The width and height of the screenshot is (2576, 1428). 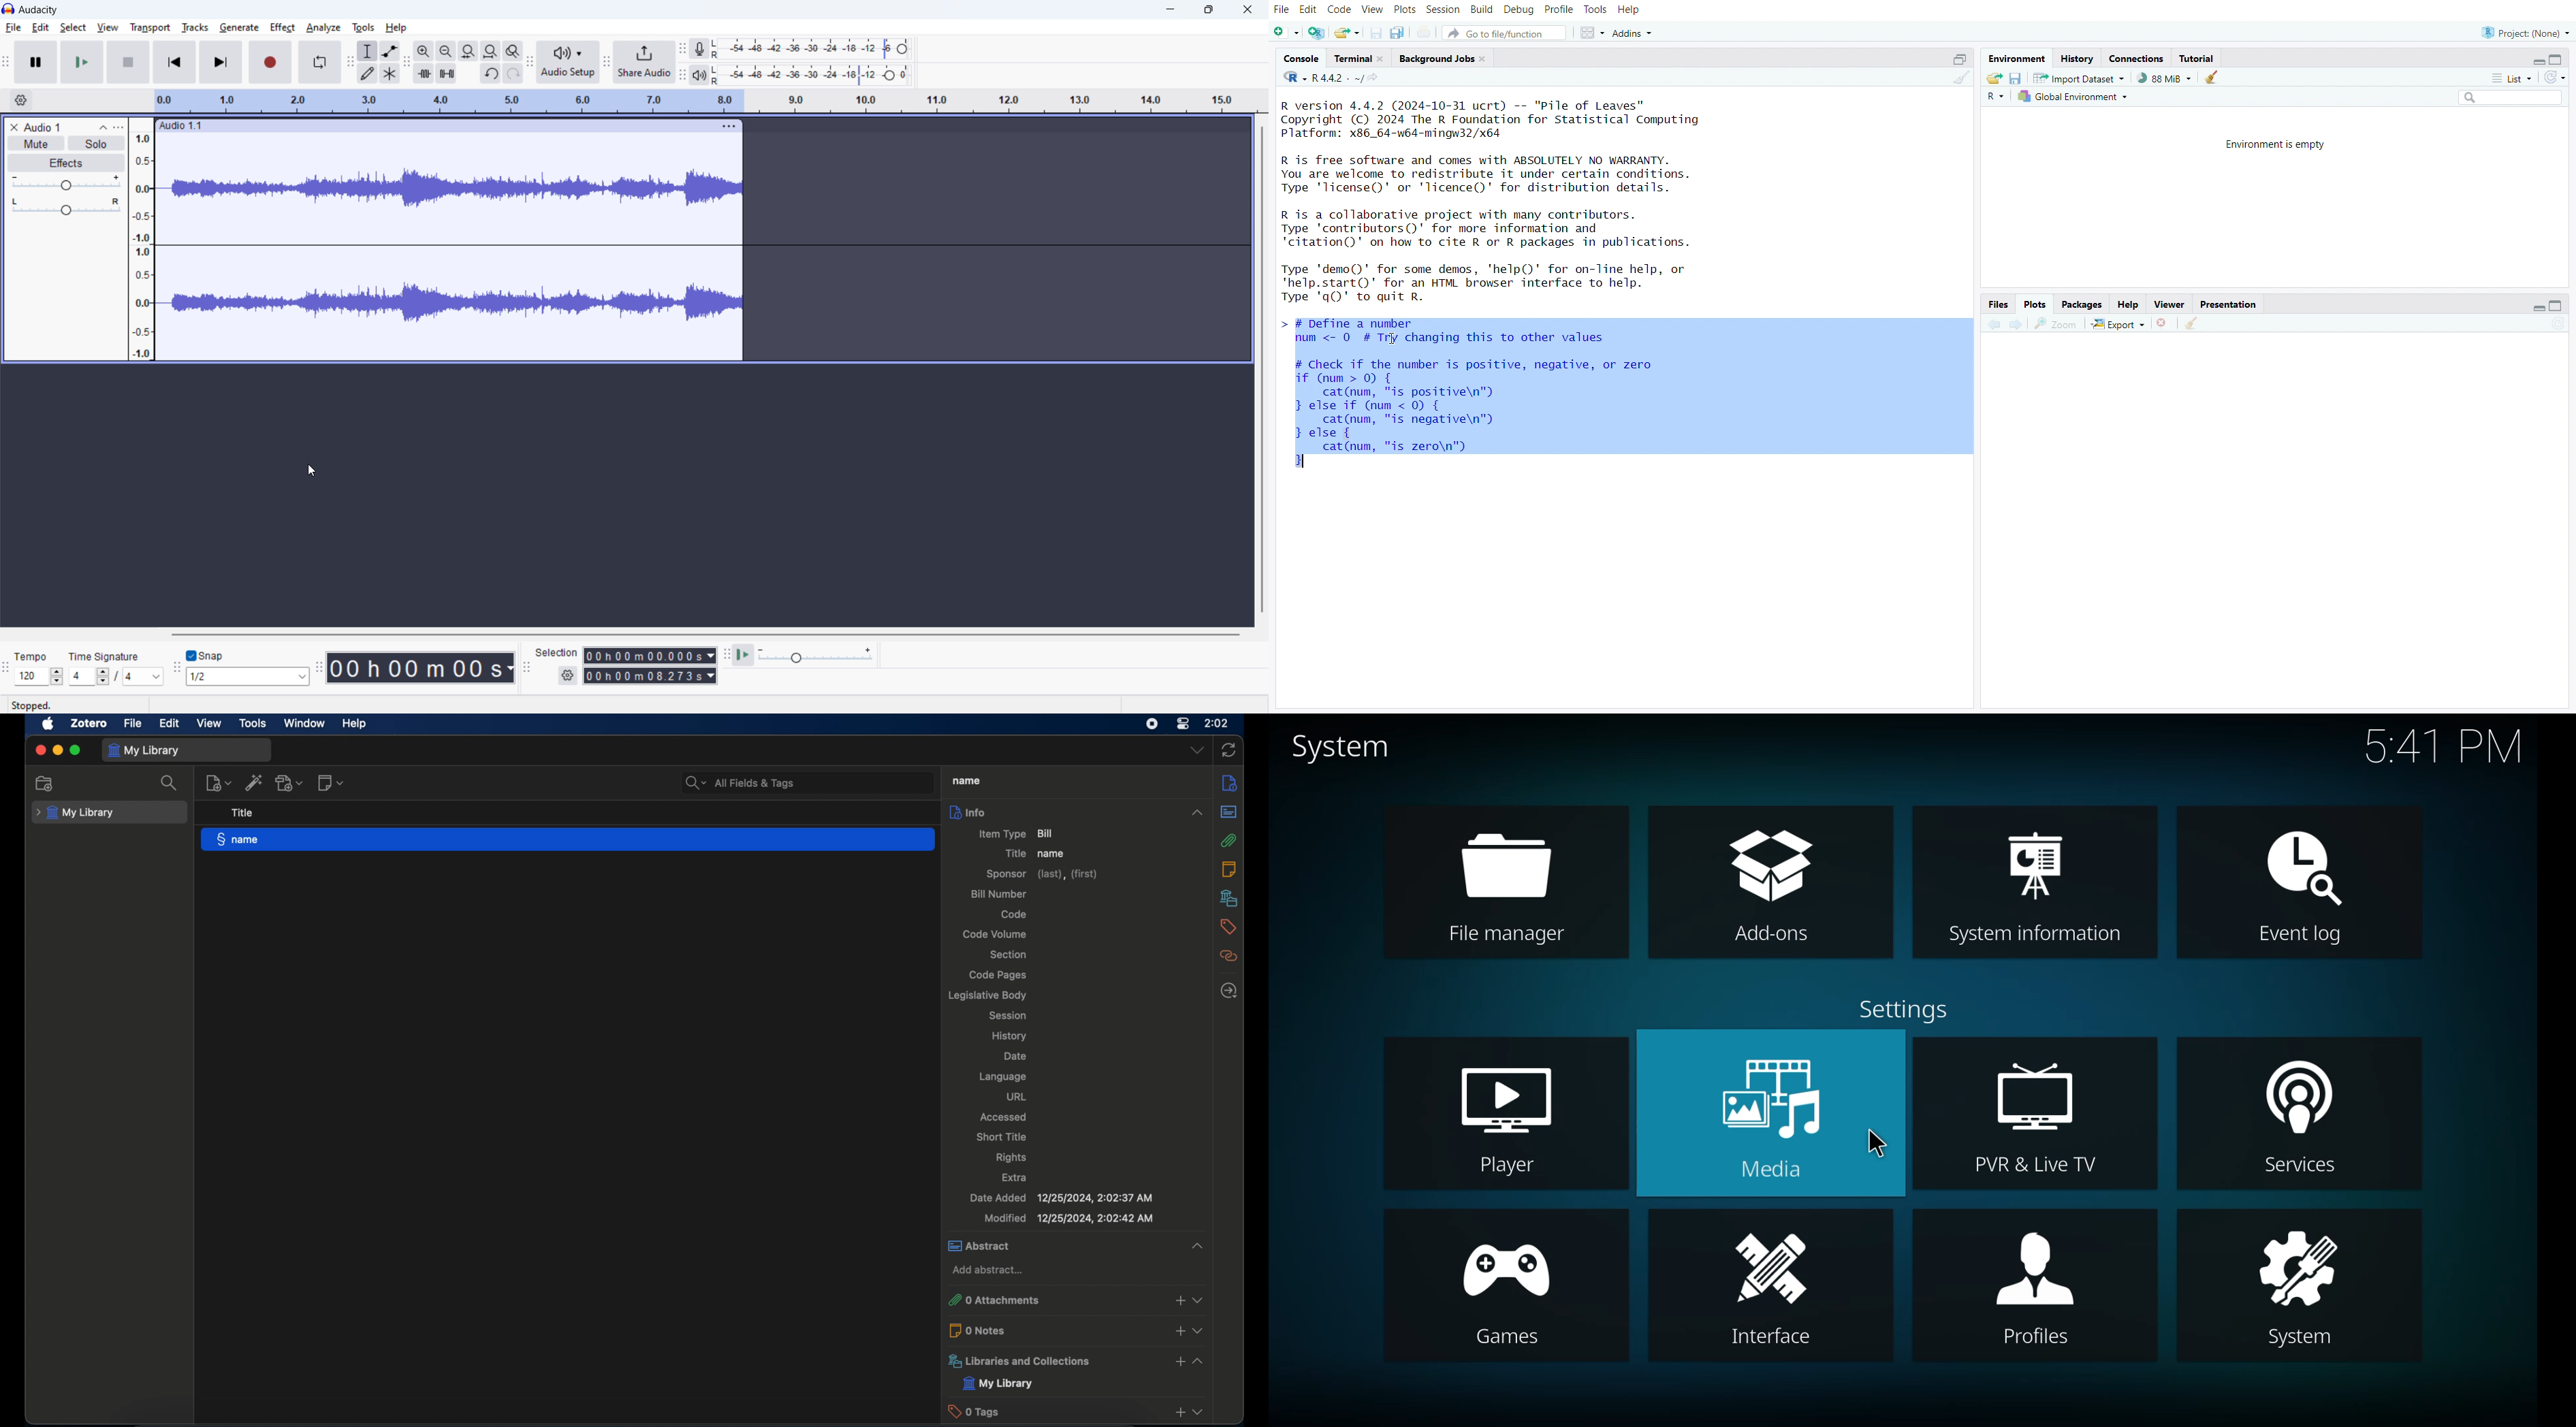 What do you see at coordinates (1445, 10) in the screenshot?
I see `session` at bounding box center [1445, 10].